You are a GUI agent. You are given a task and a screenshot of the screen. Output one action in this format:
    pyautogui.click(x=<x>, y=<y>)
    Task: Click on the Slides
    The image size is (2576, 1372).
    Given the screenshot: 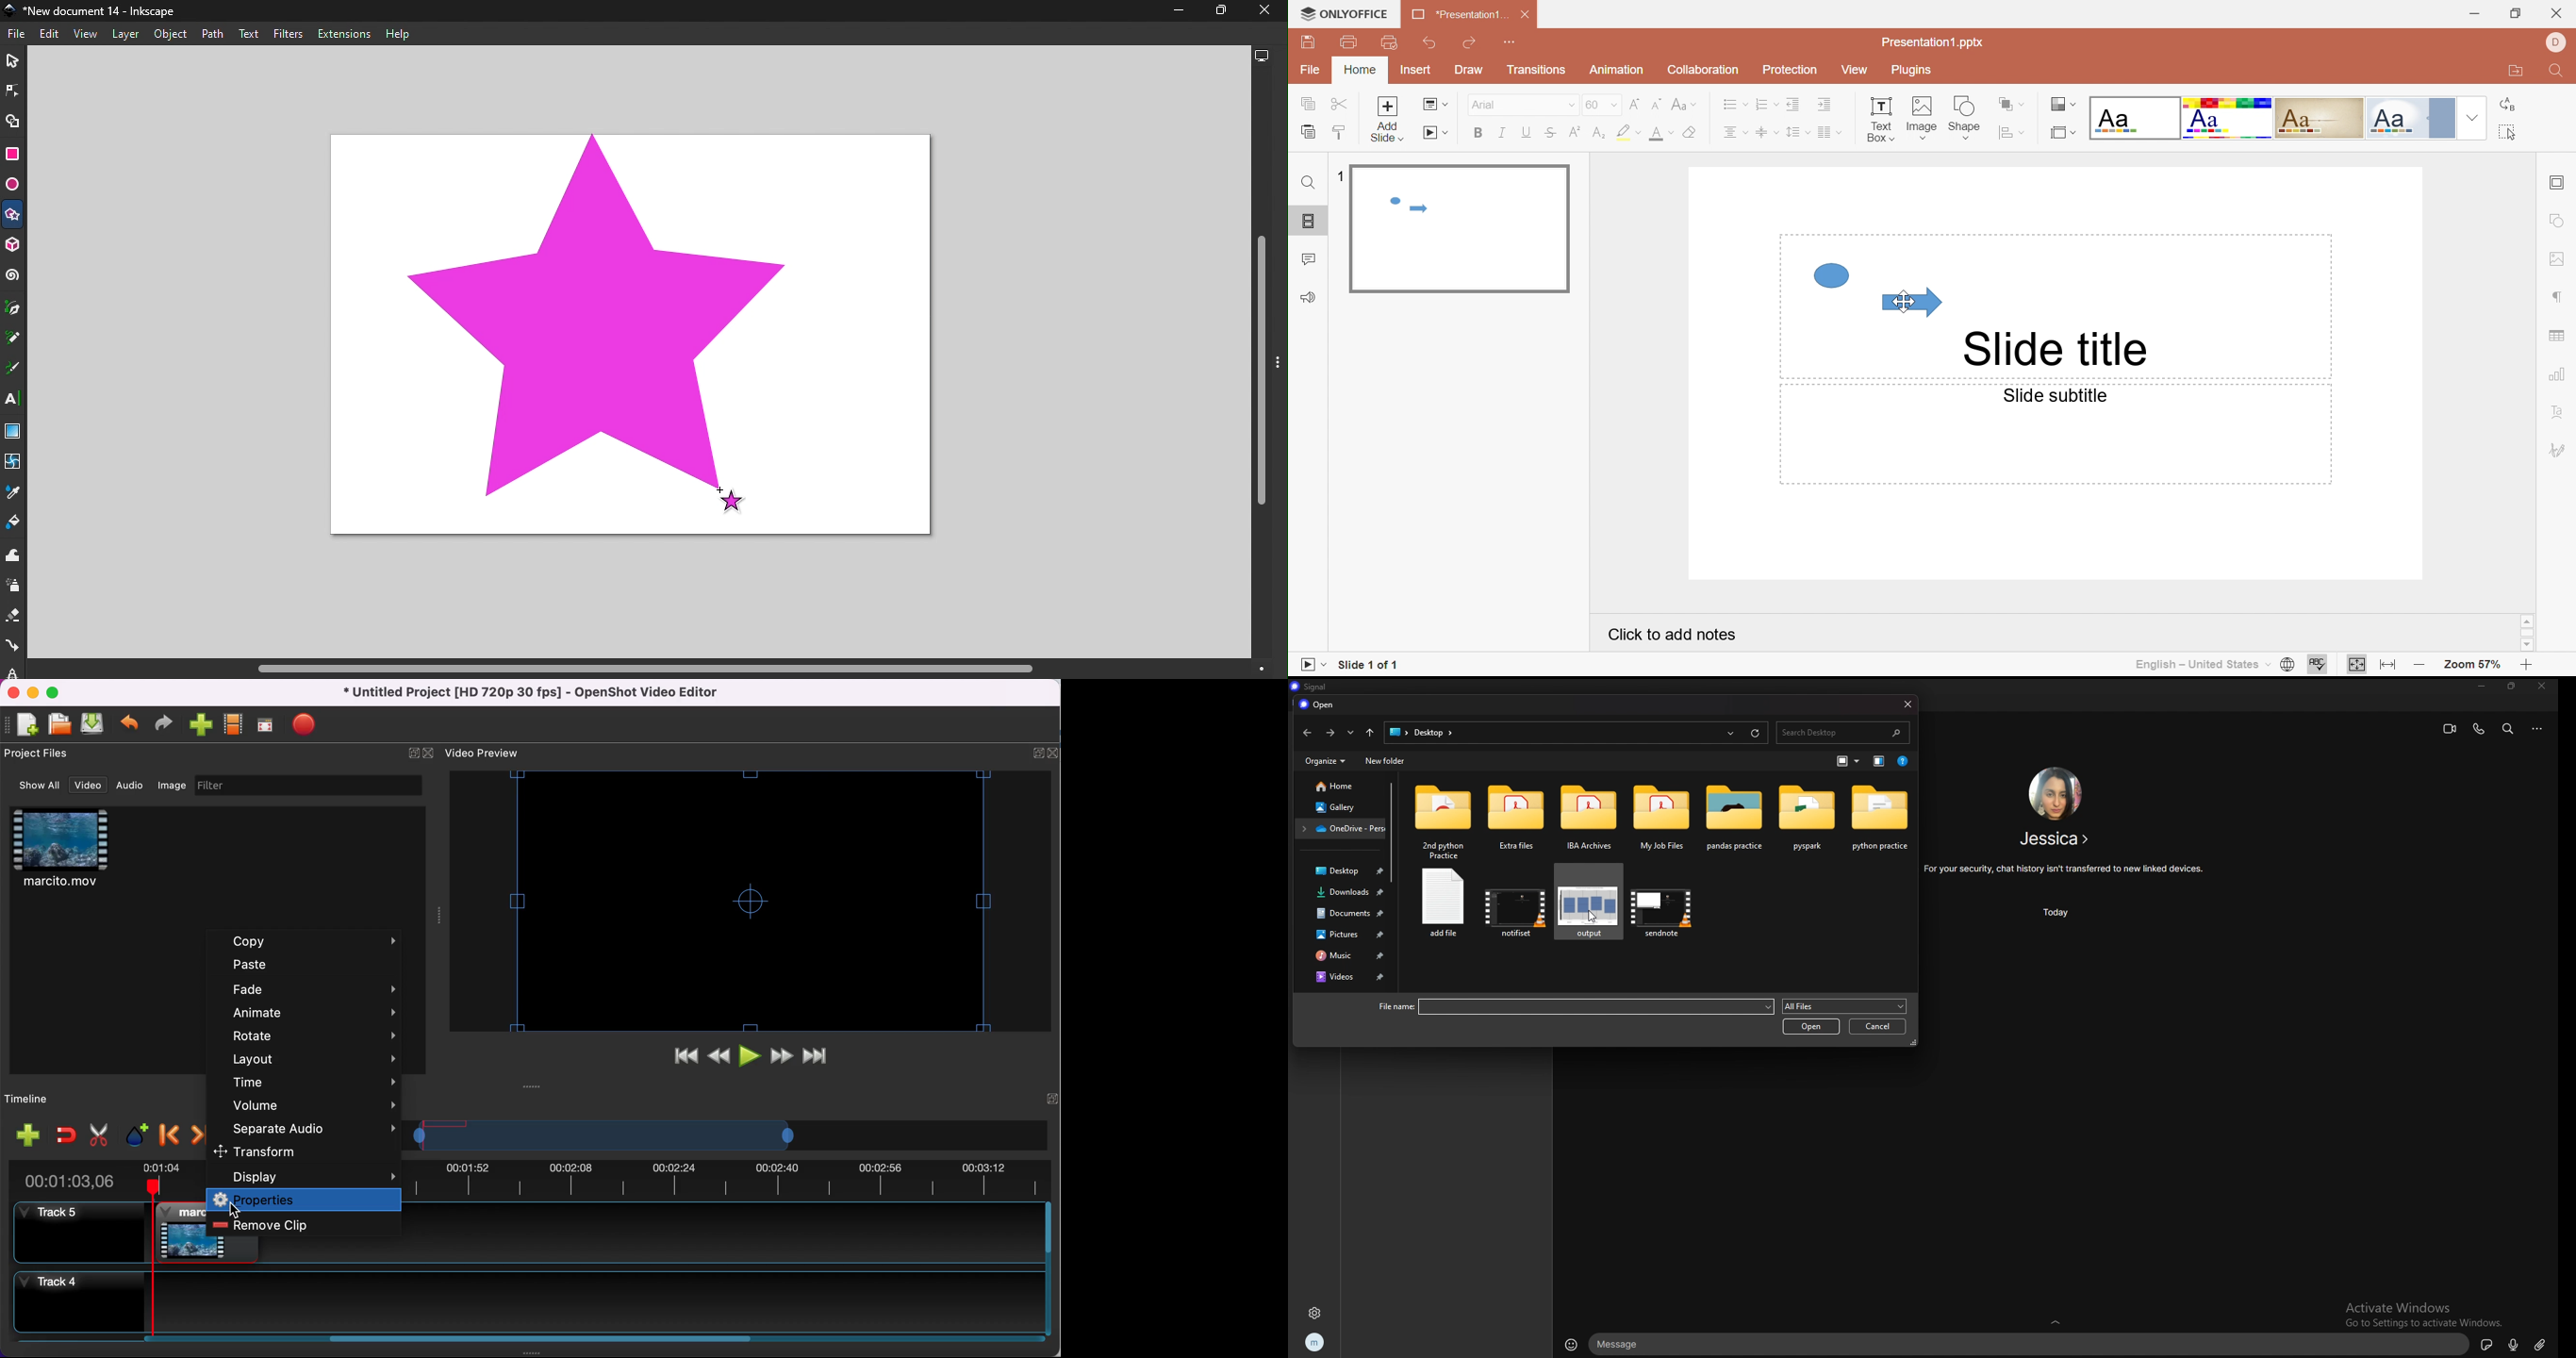 What is the action you would take?
    pyautogui.click(x=1307, y=219)
    